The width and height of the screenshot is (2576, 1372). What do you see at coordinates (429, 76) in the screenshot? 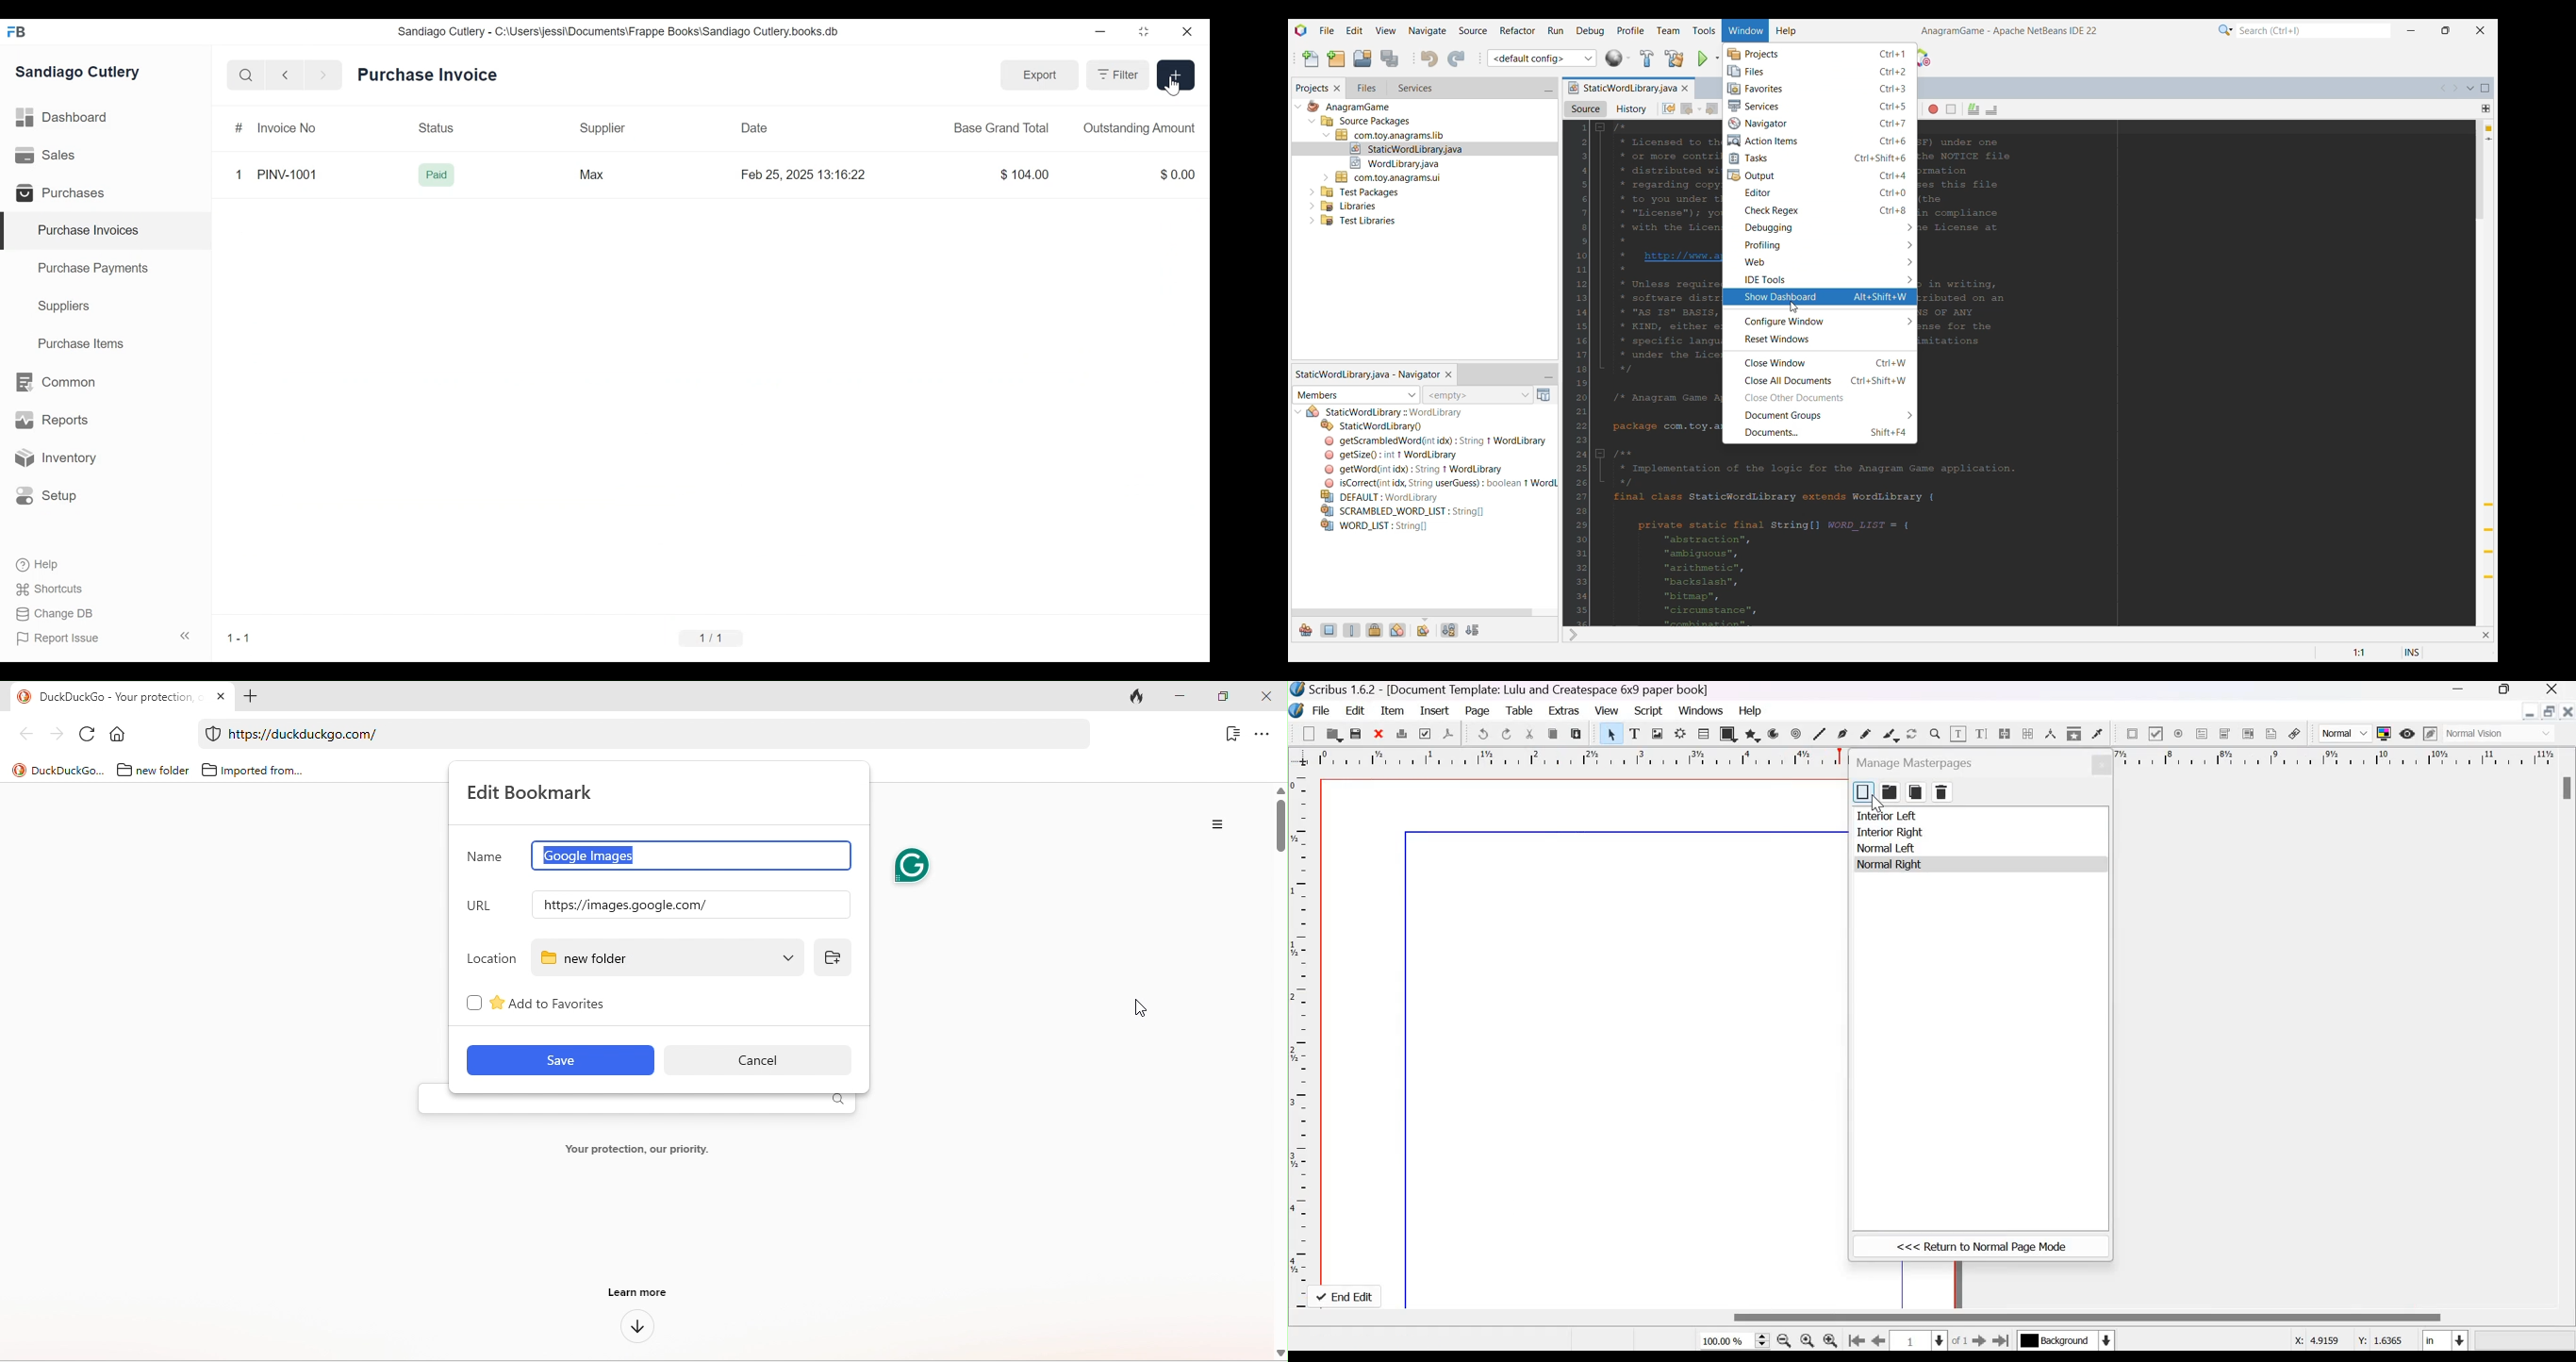
I see `Purchase Invoice` at bounding box center [429, 76].